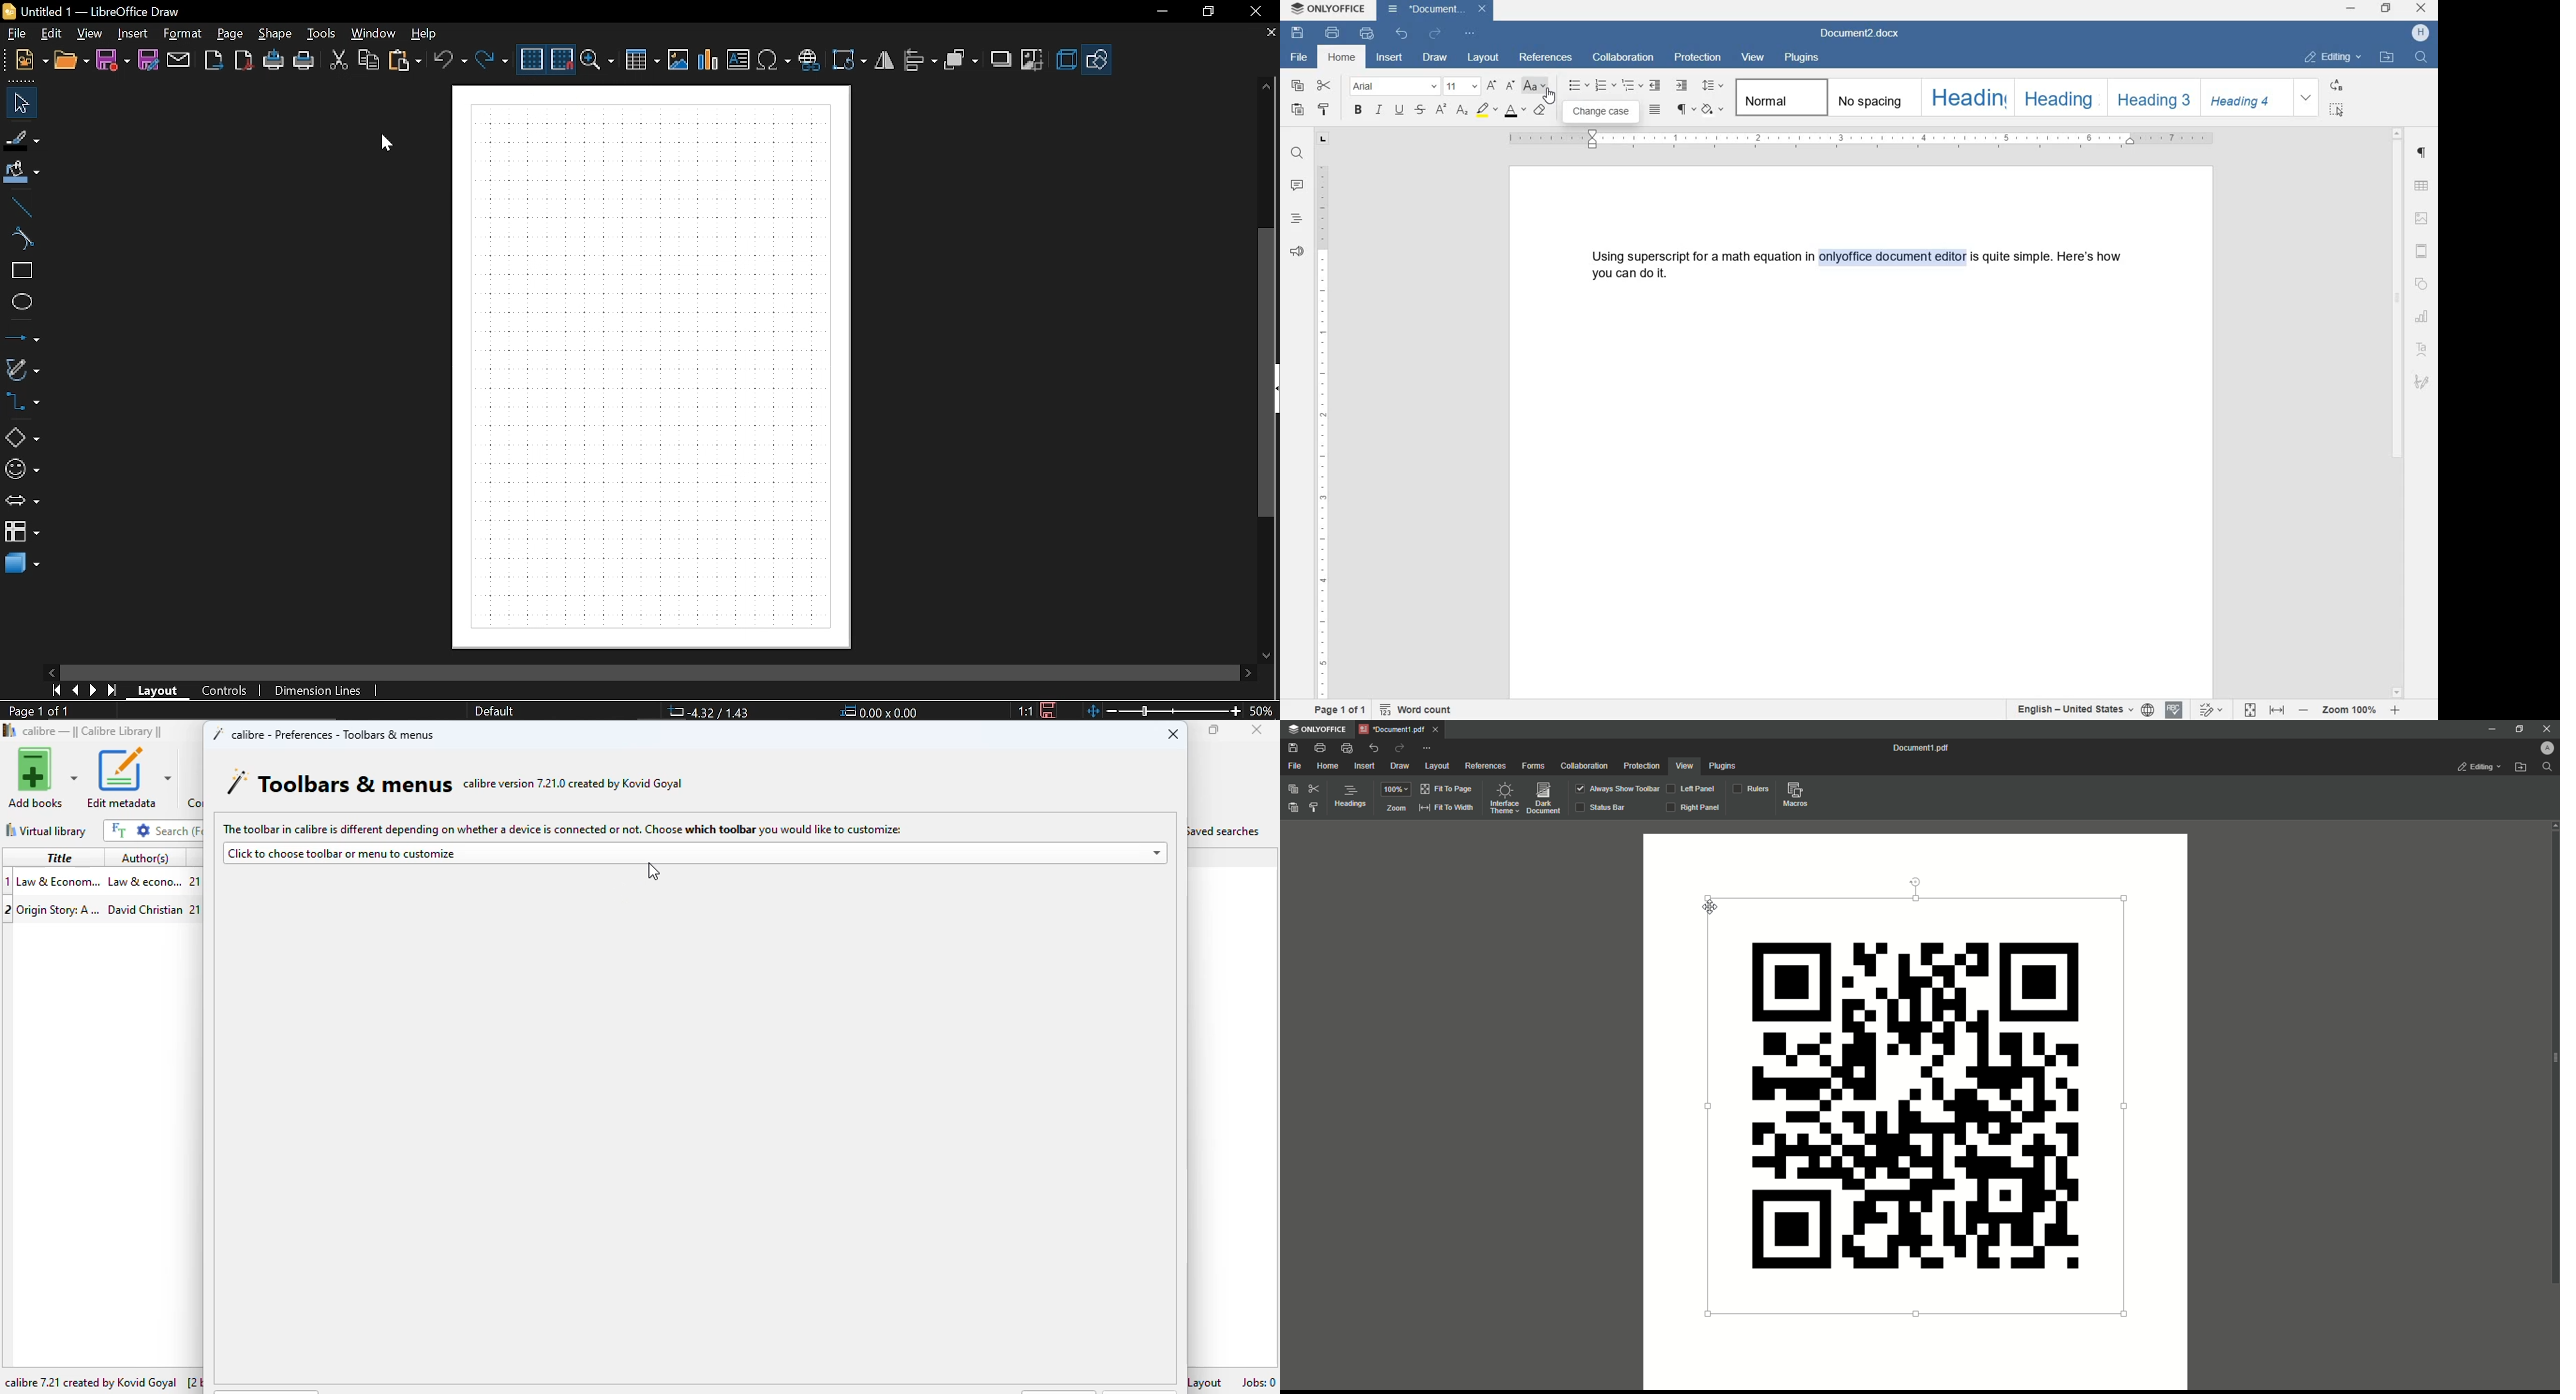 The height and width of the screenshot is (1400, 2576). I want to click on close, so click(2421, 8).